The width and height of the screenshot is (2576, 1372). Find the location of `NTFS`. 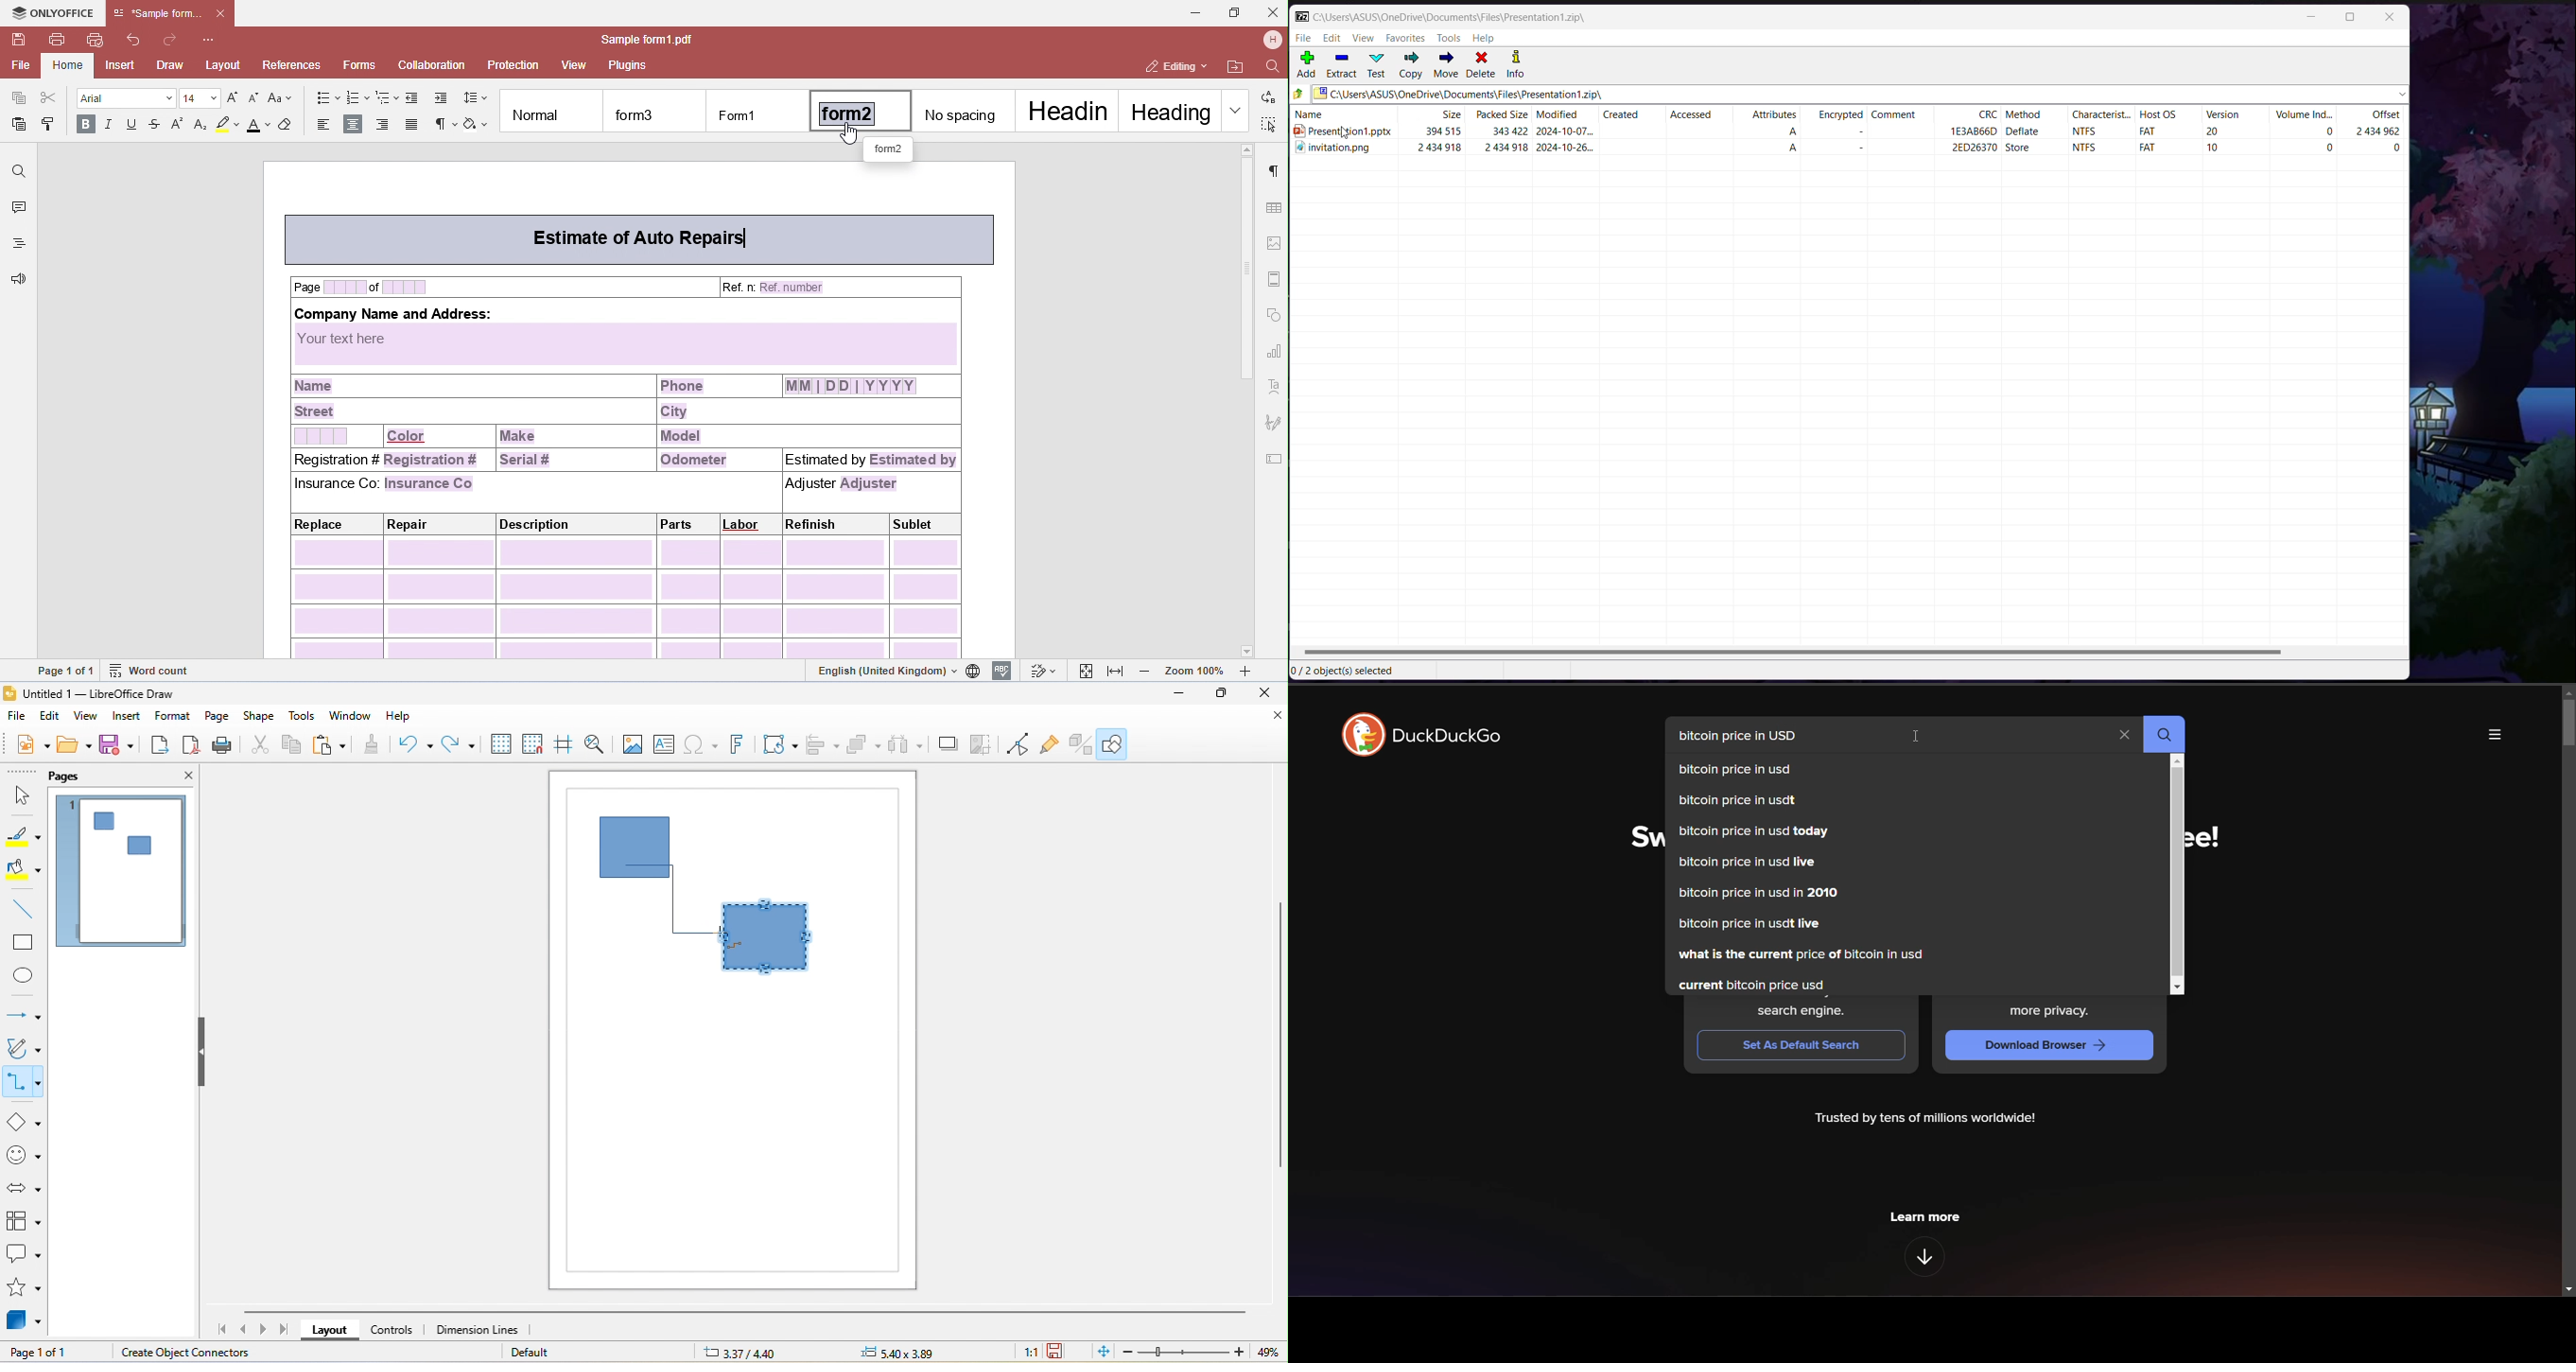

NTFS is located at coordinates (2087, 133).